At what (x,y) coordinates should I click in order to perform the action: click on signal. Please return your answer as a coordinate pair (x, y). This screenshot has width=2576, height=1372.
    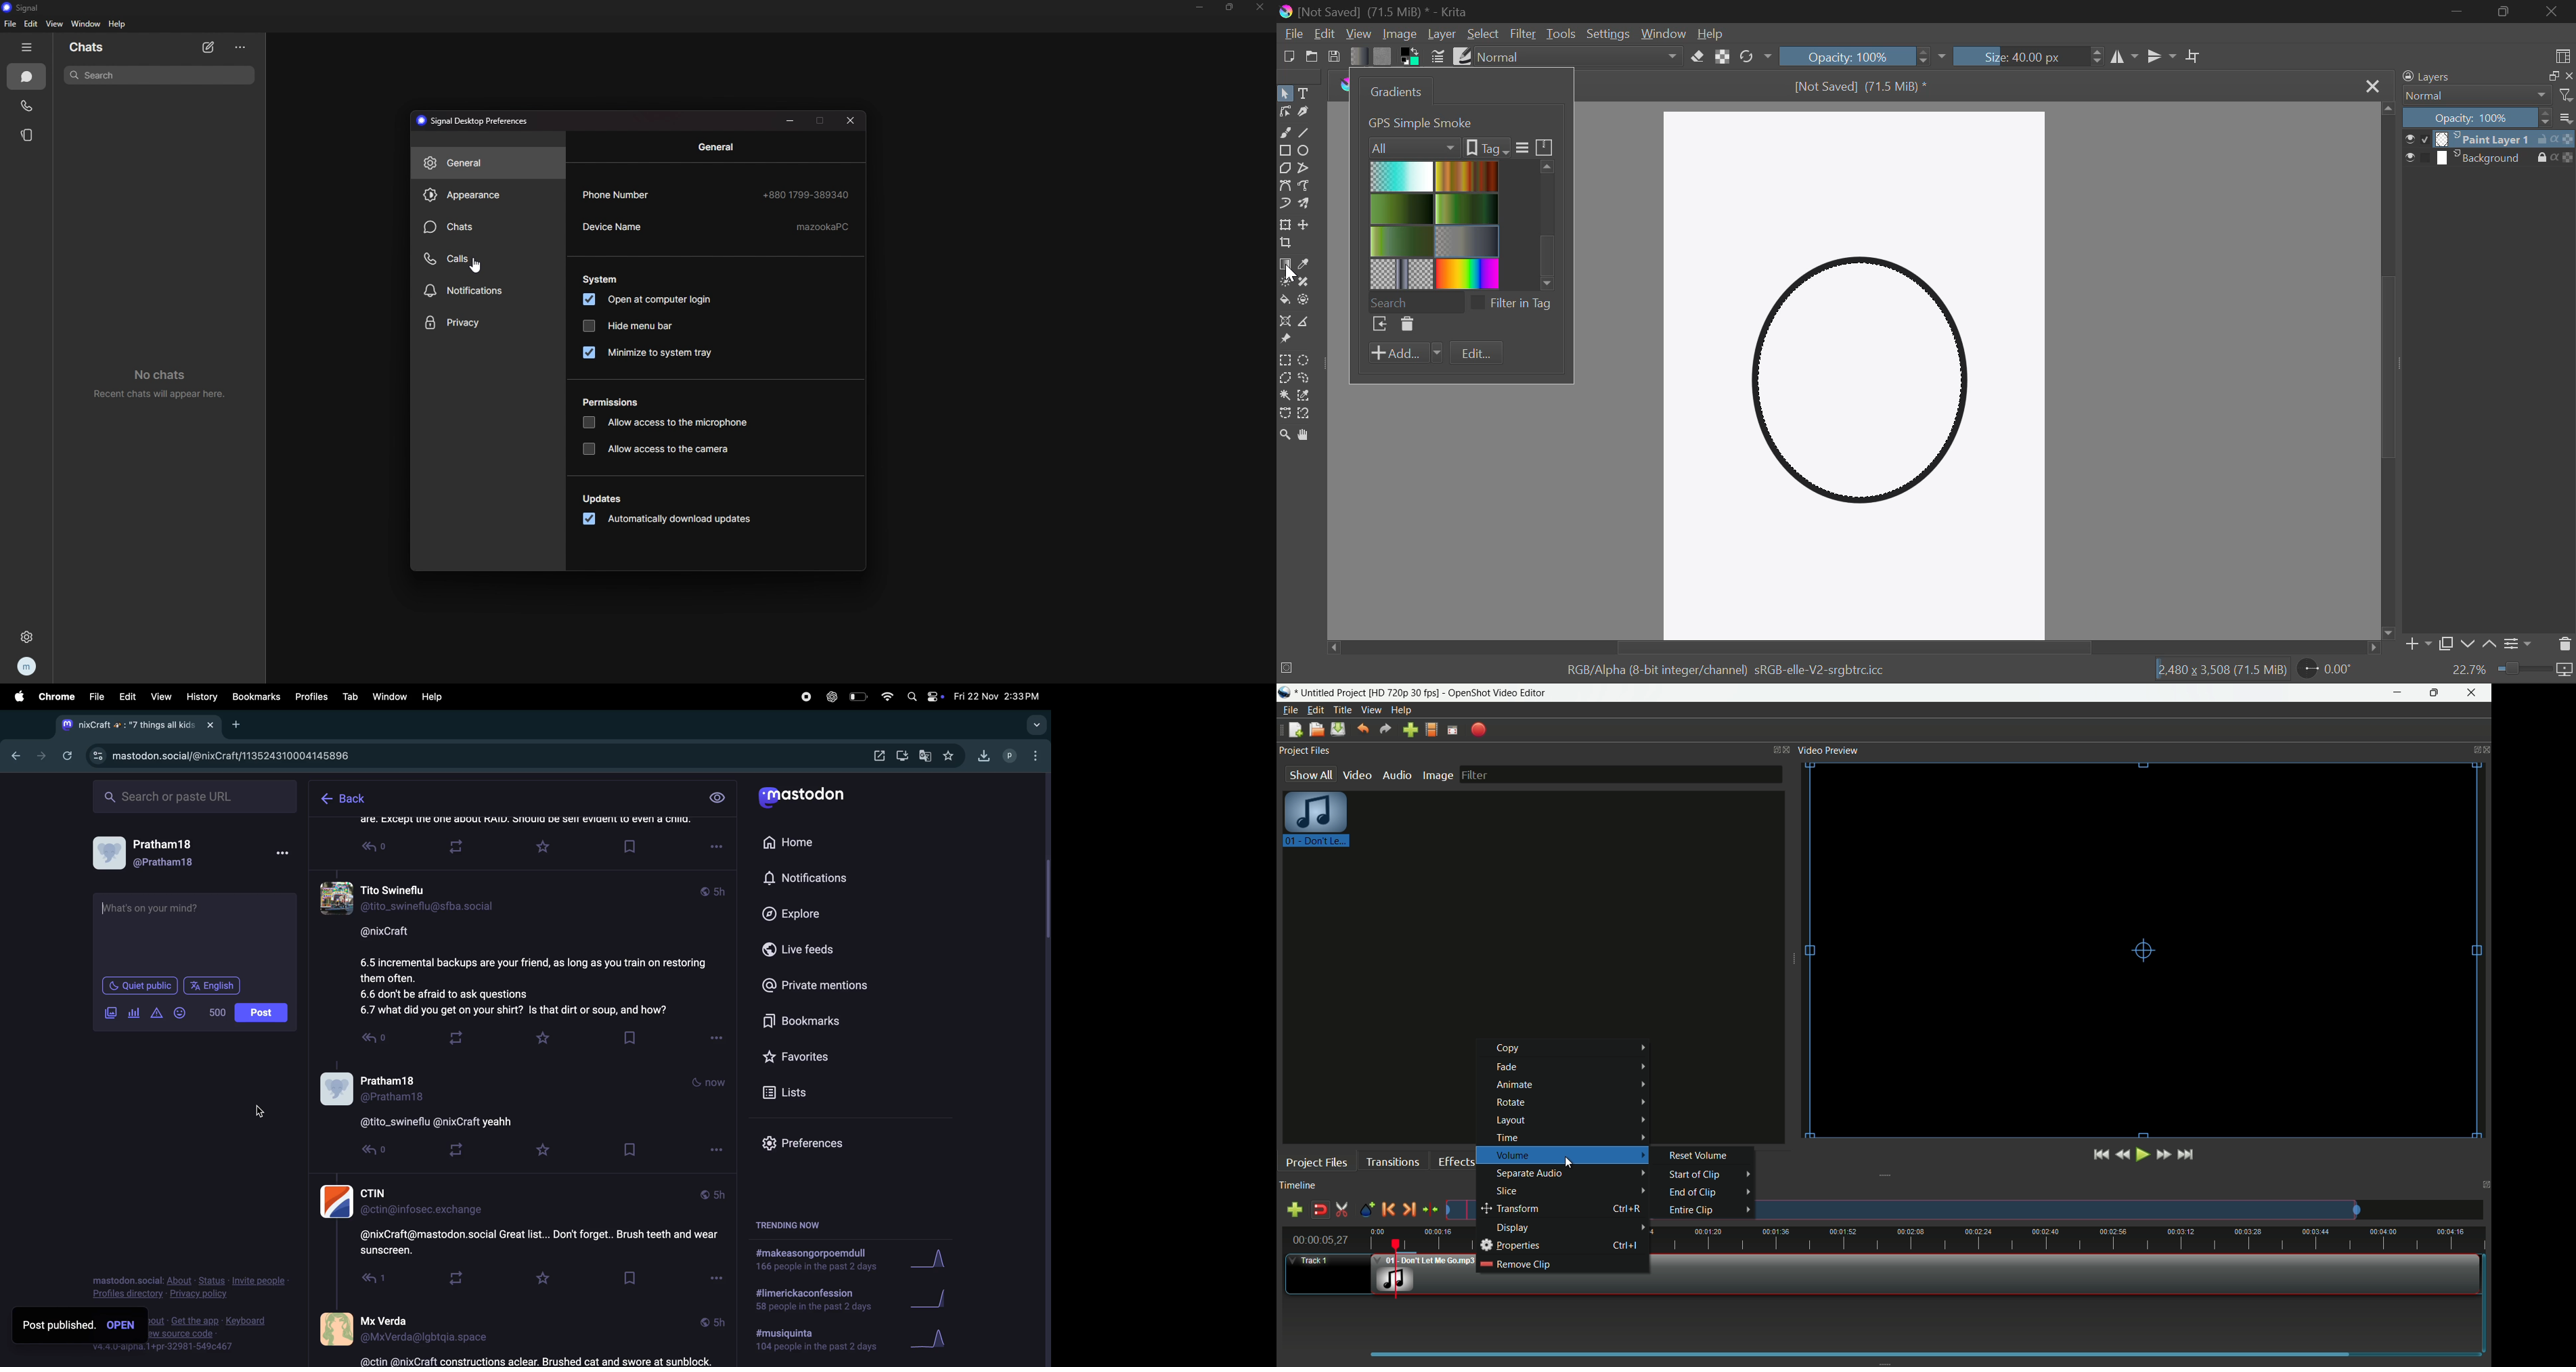
    Looking at the image, I should click on (31, 7).